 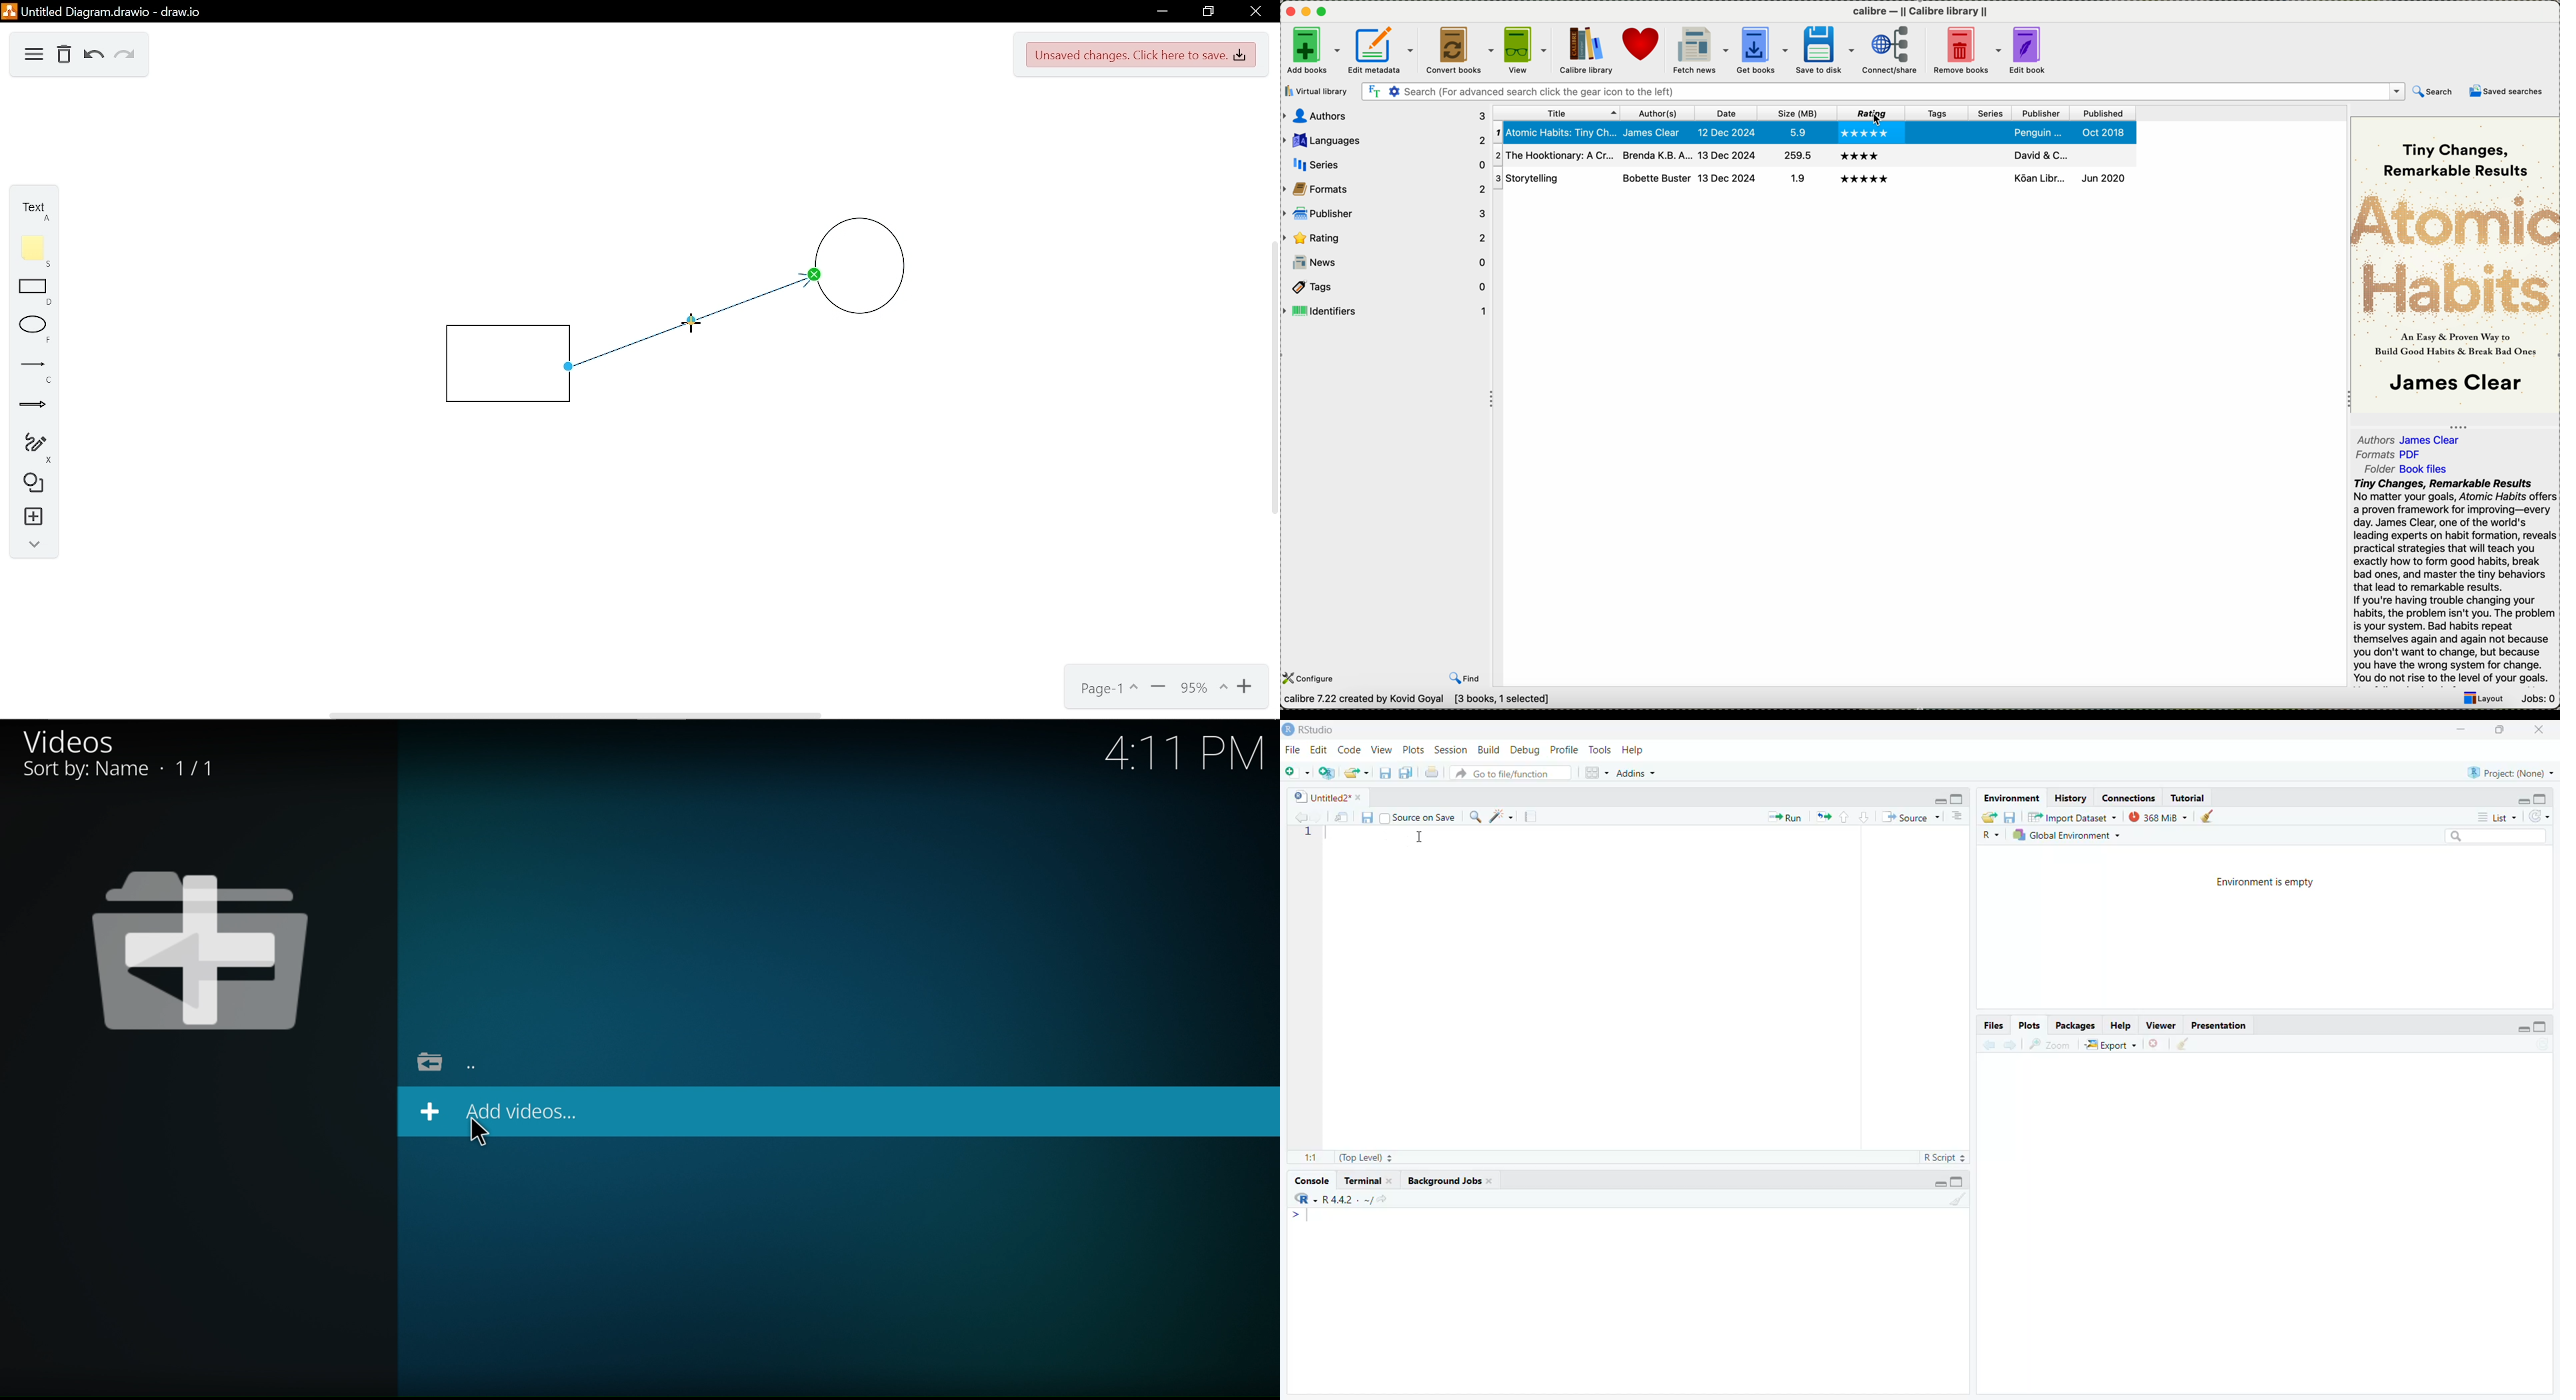 What do you see at coordinates (1301, 817) in the screenshot?
I see `back` at bounding box center [1301, 817].